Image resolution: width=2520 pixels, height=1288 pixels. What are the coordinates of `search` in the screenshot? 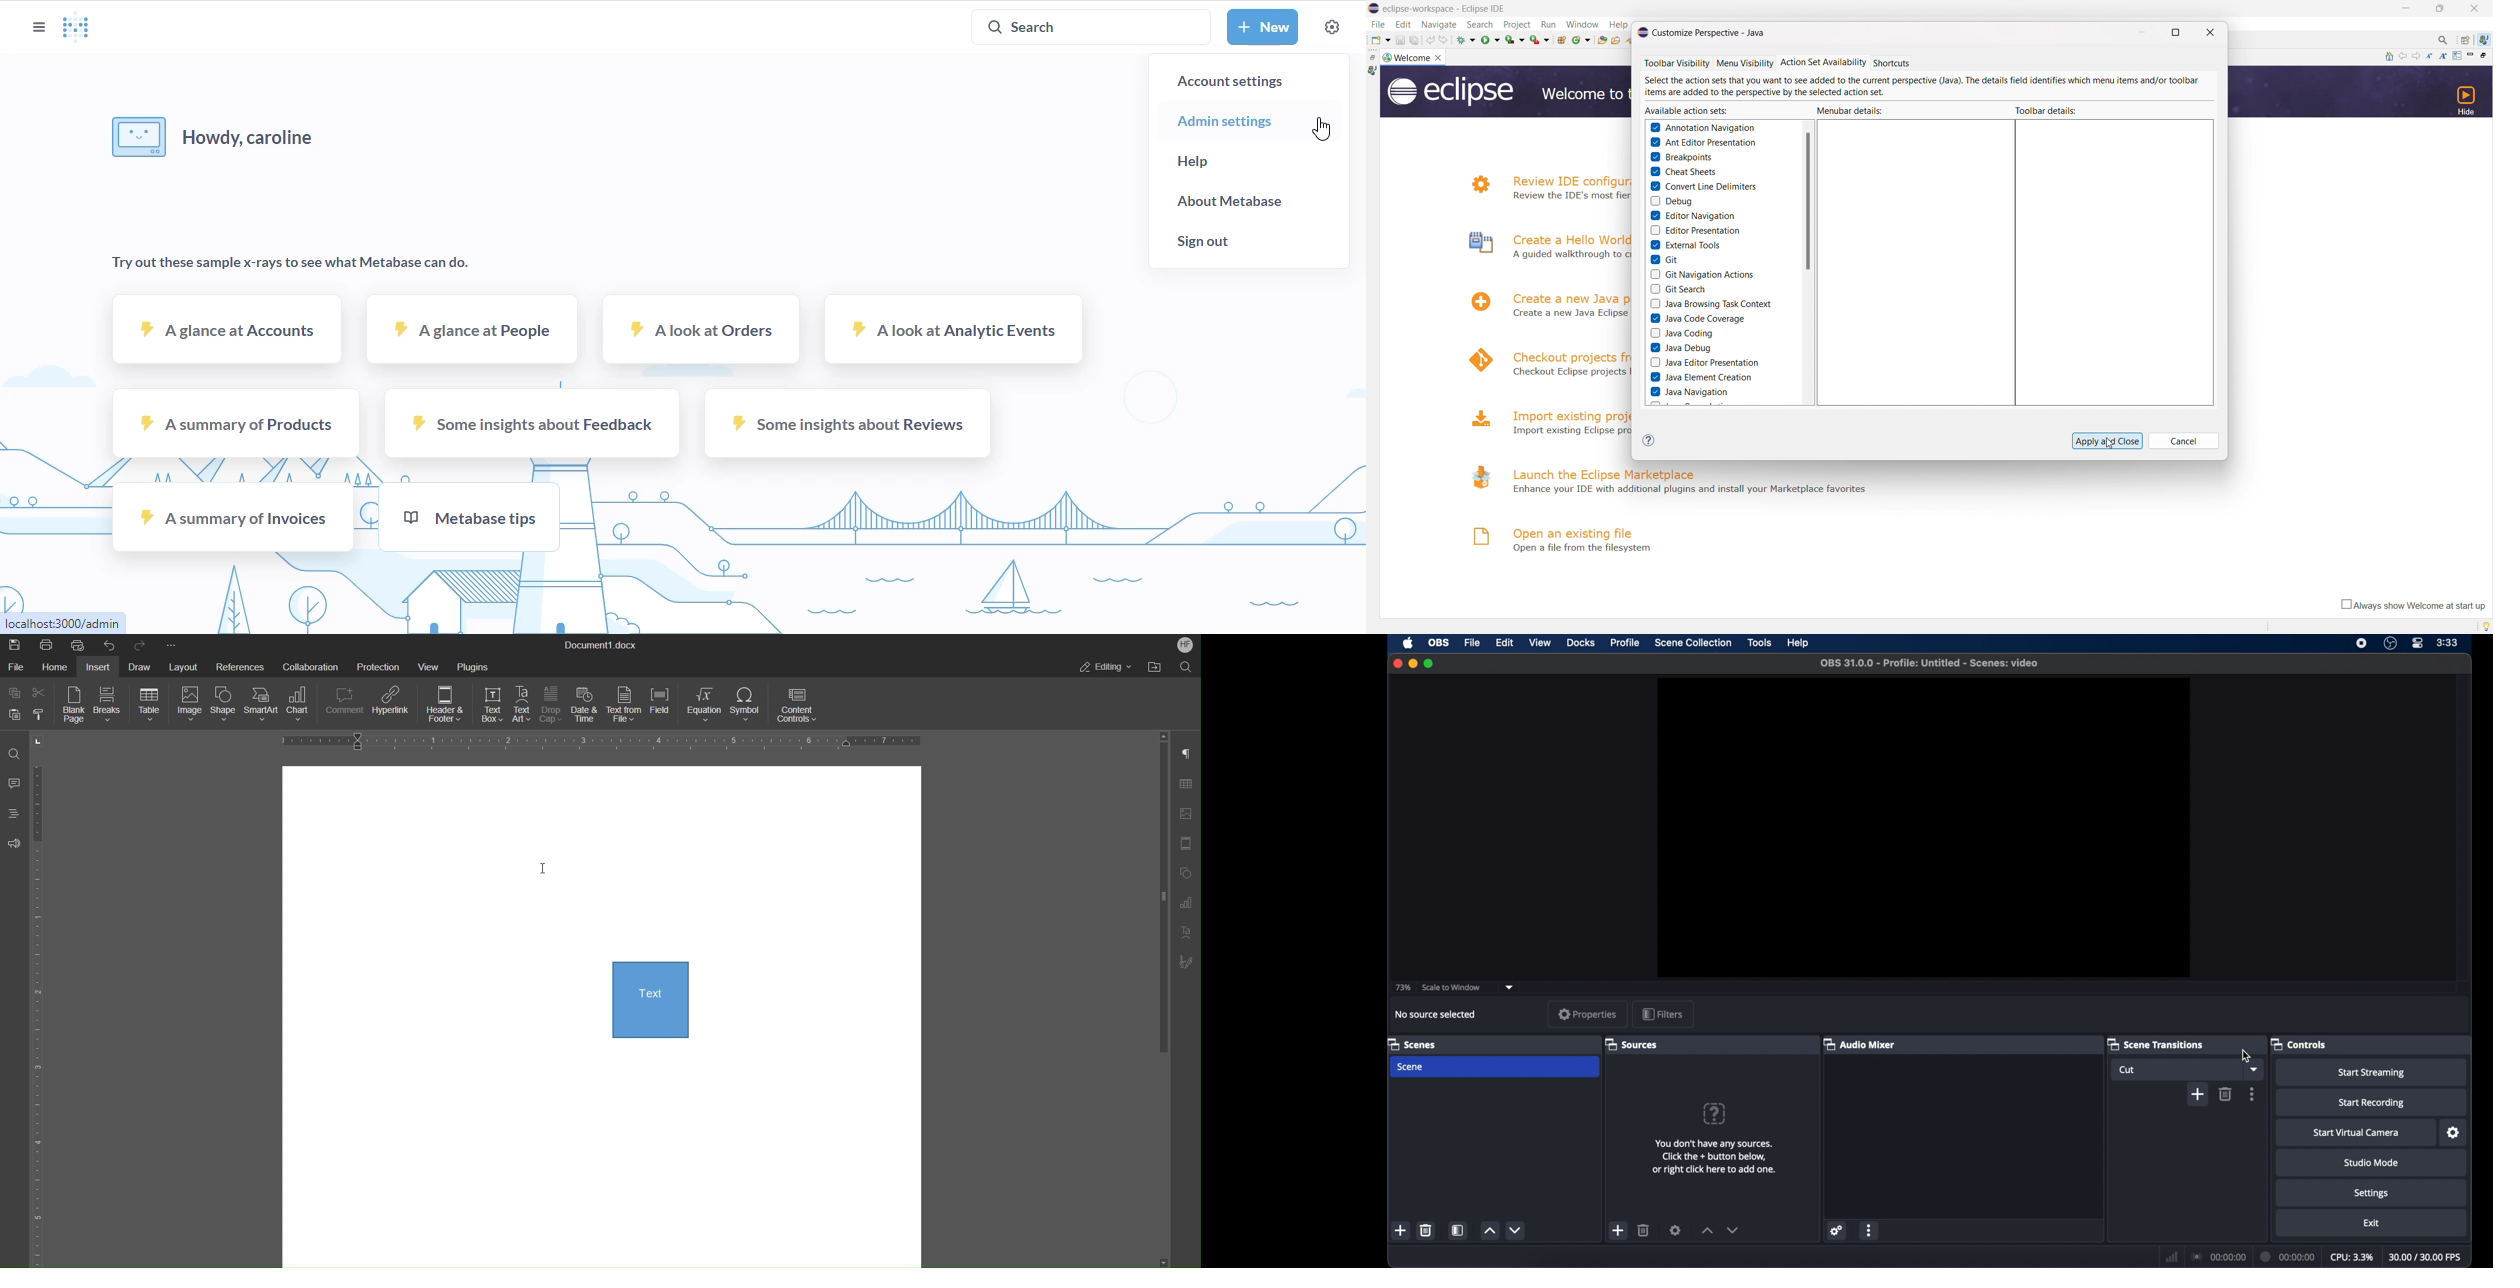 It's located at (1090, 26).